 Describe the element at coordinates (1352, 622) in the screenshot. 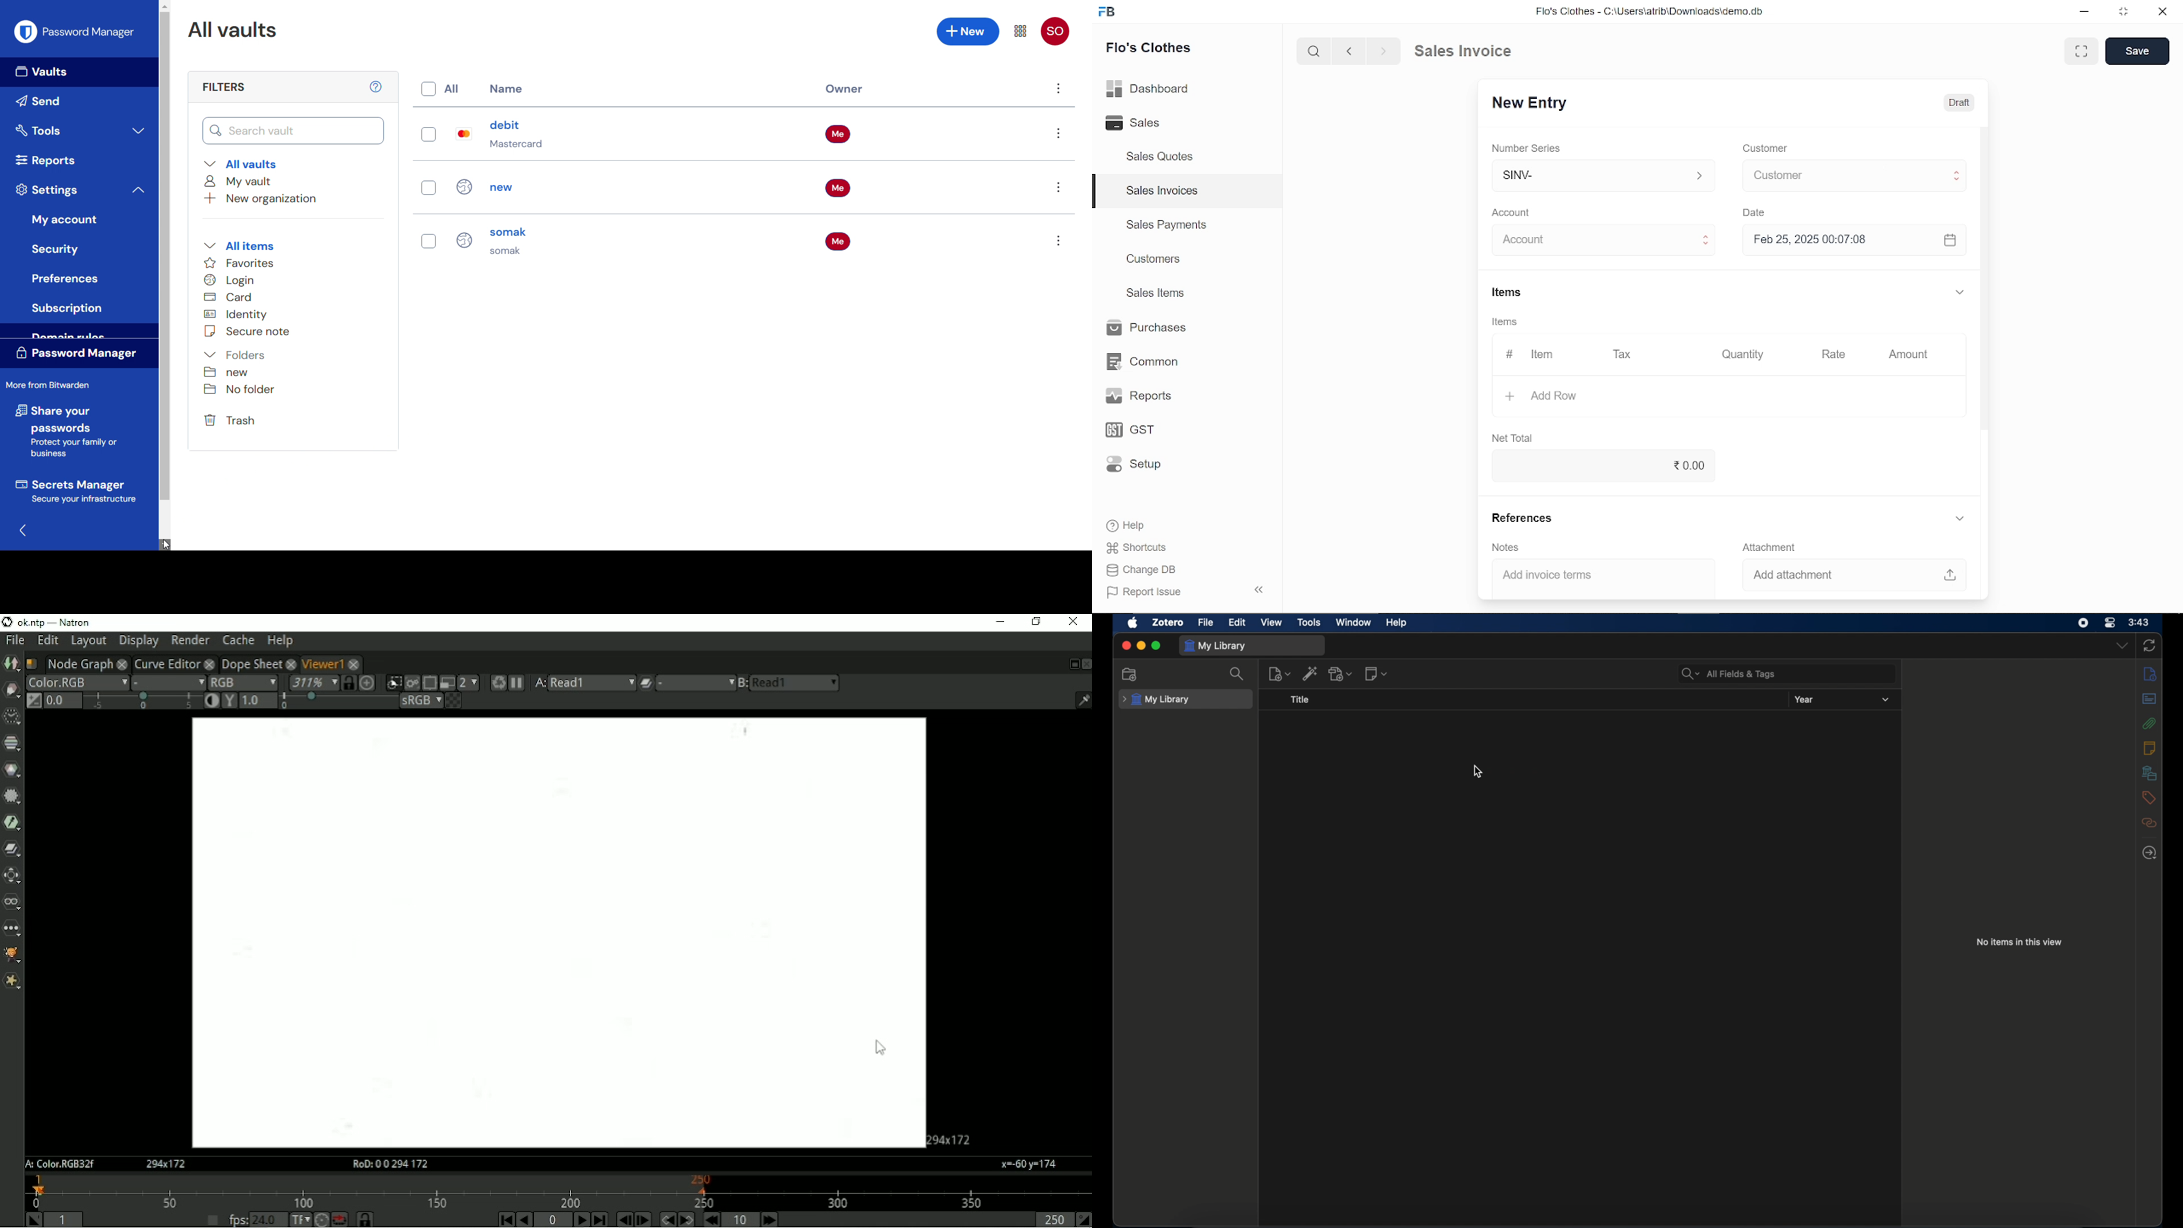

I see `window` at that location.